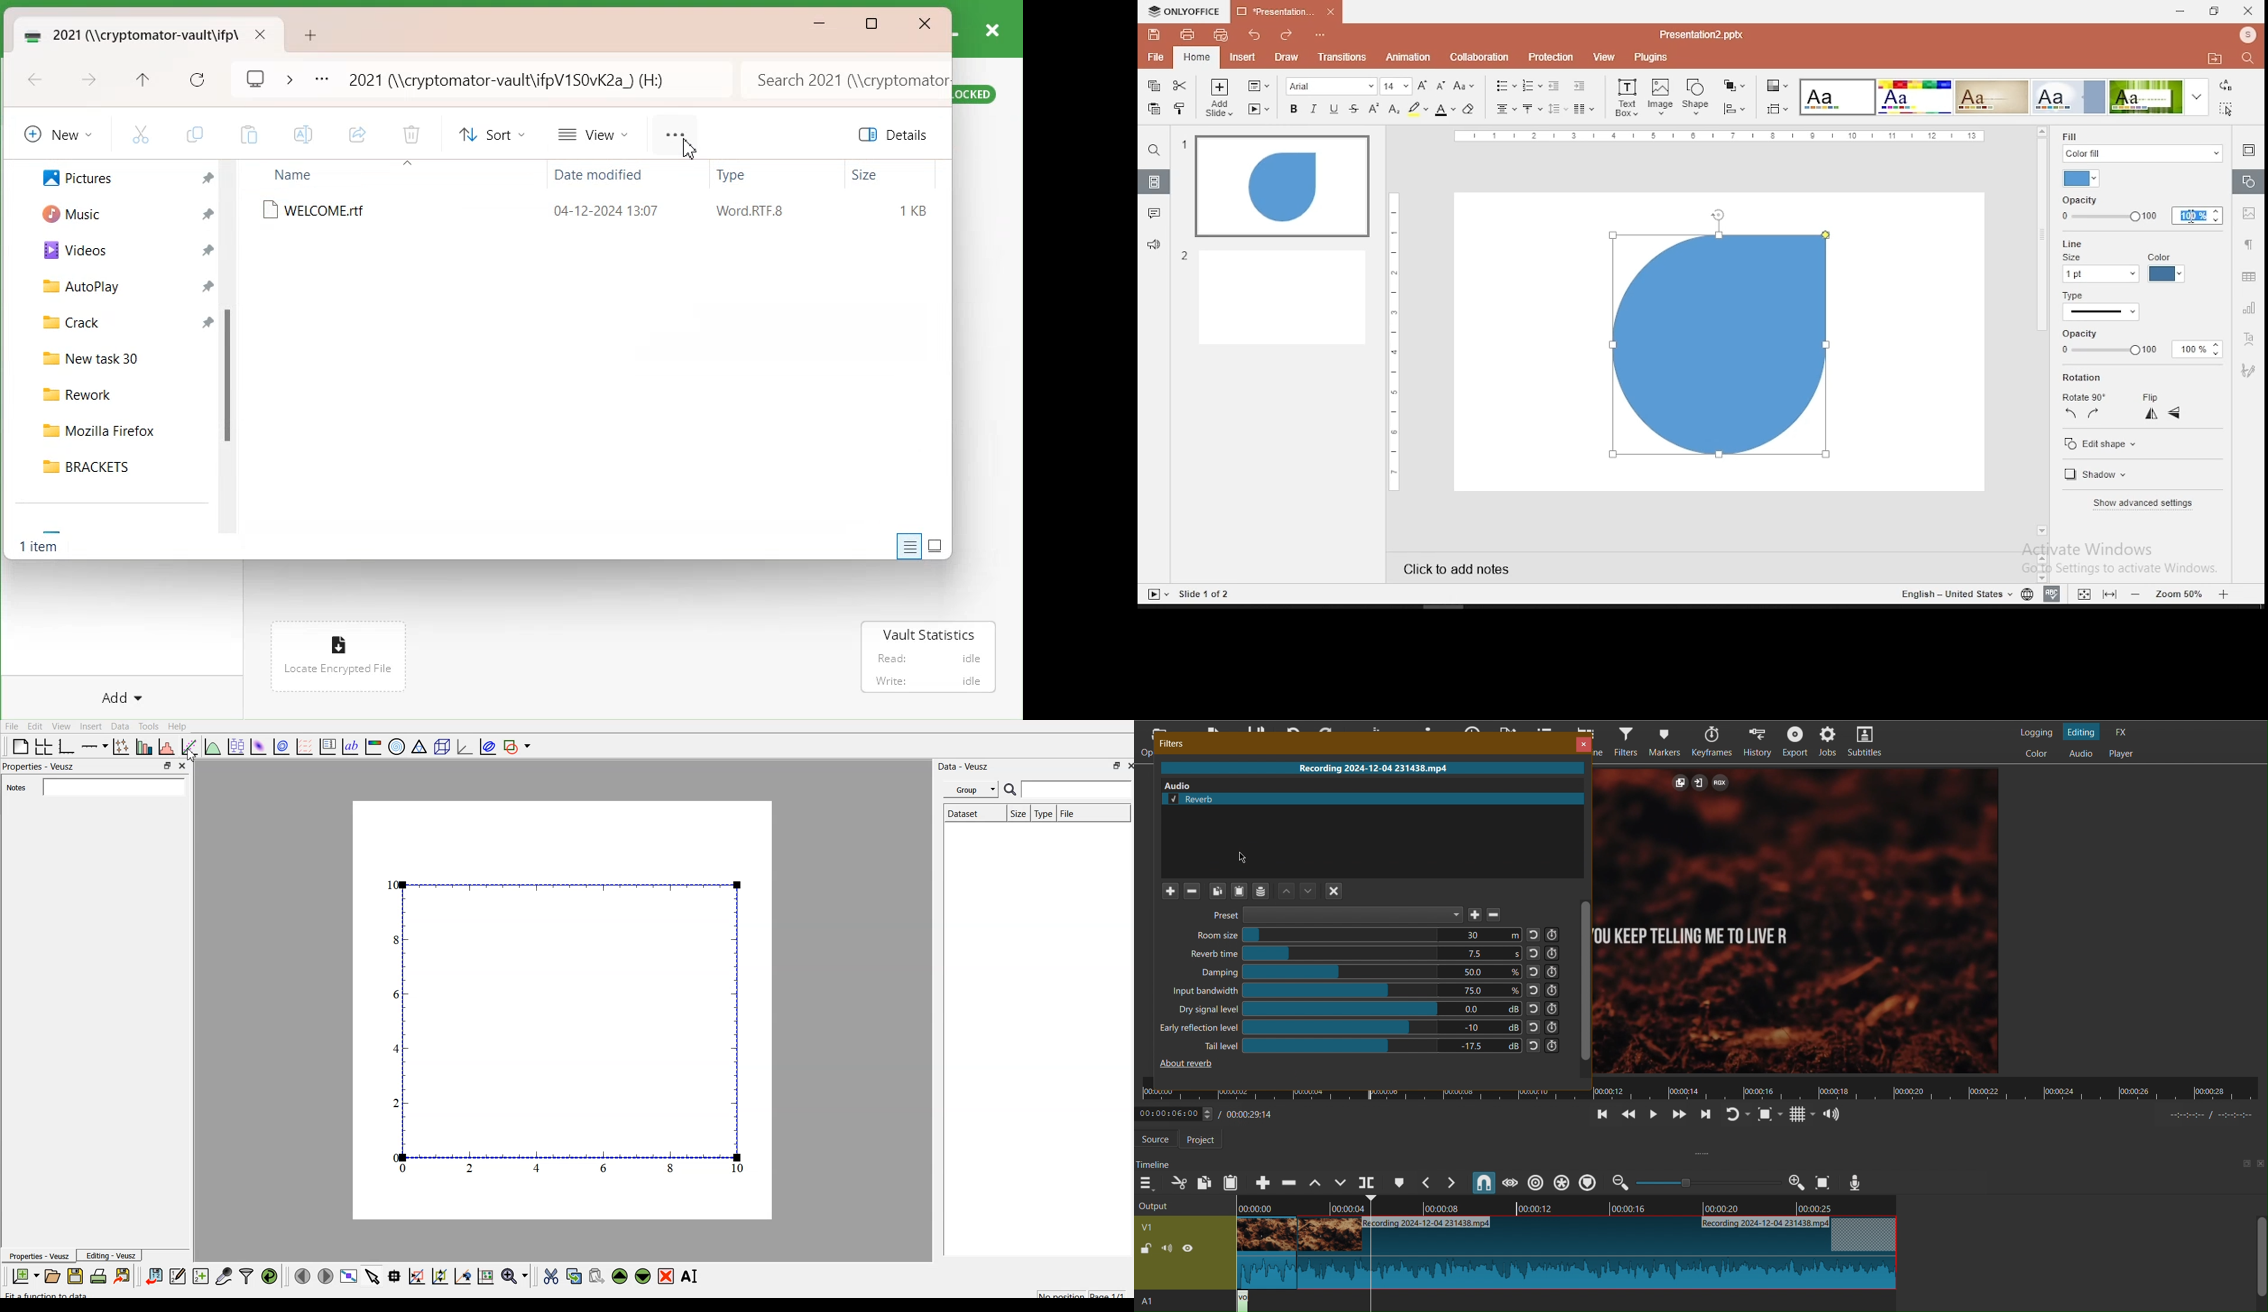 The width and height of the screenshot is (2268, 1316). Describe the element at coordinates (2174, 414) in the screenshot. I see `flip horizontal` at that location.